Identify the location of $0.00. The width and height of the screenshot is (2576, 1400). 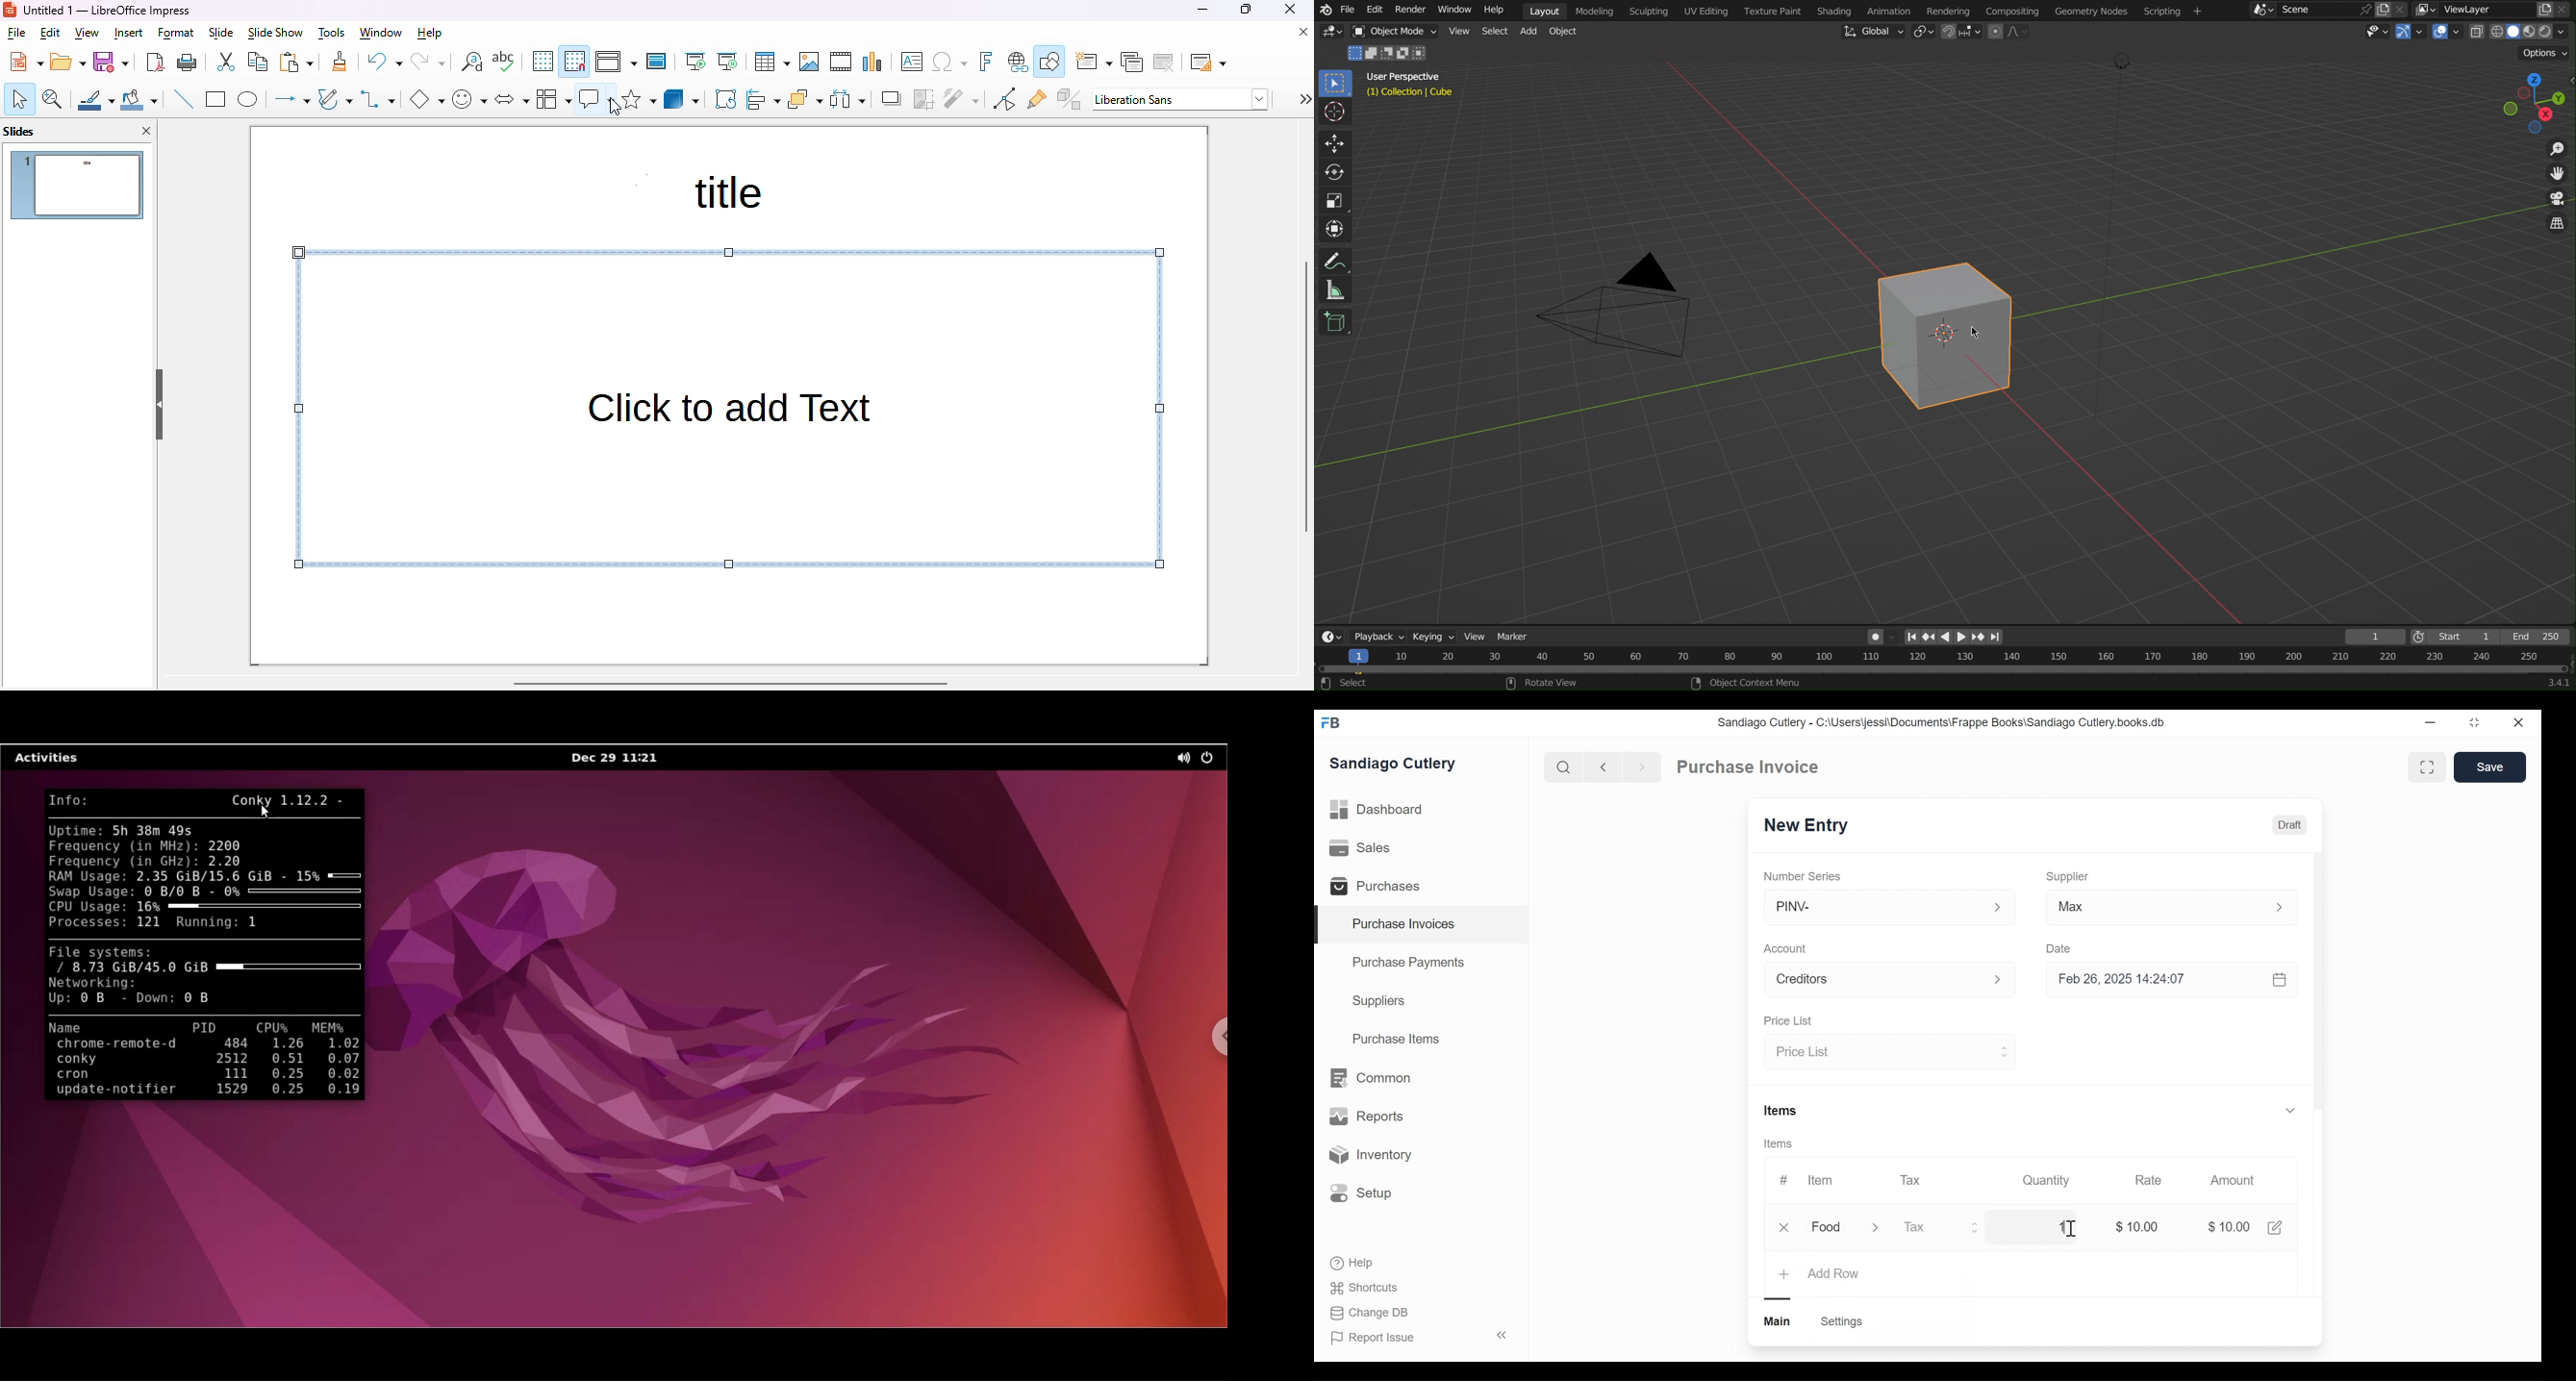
(2232, 1228).